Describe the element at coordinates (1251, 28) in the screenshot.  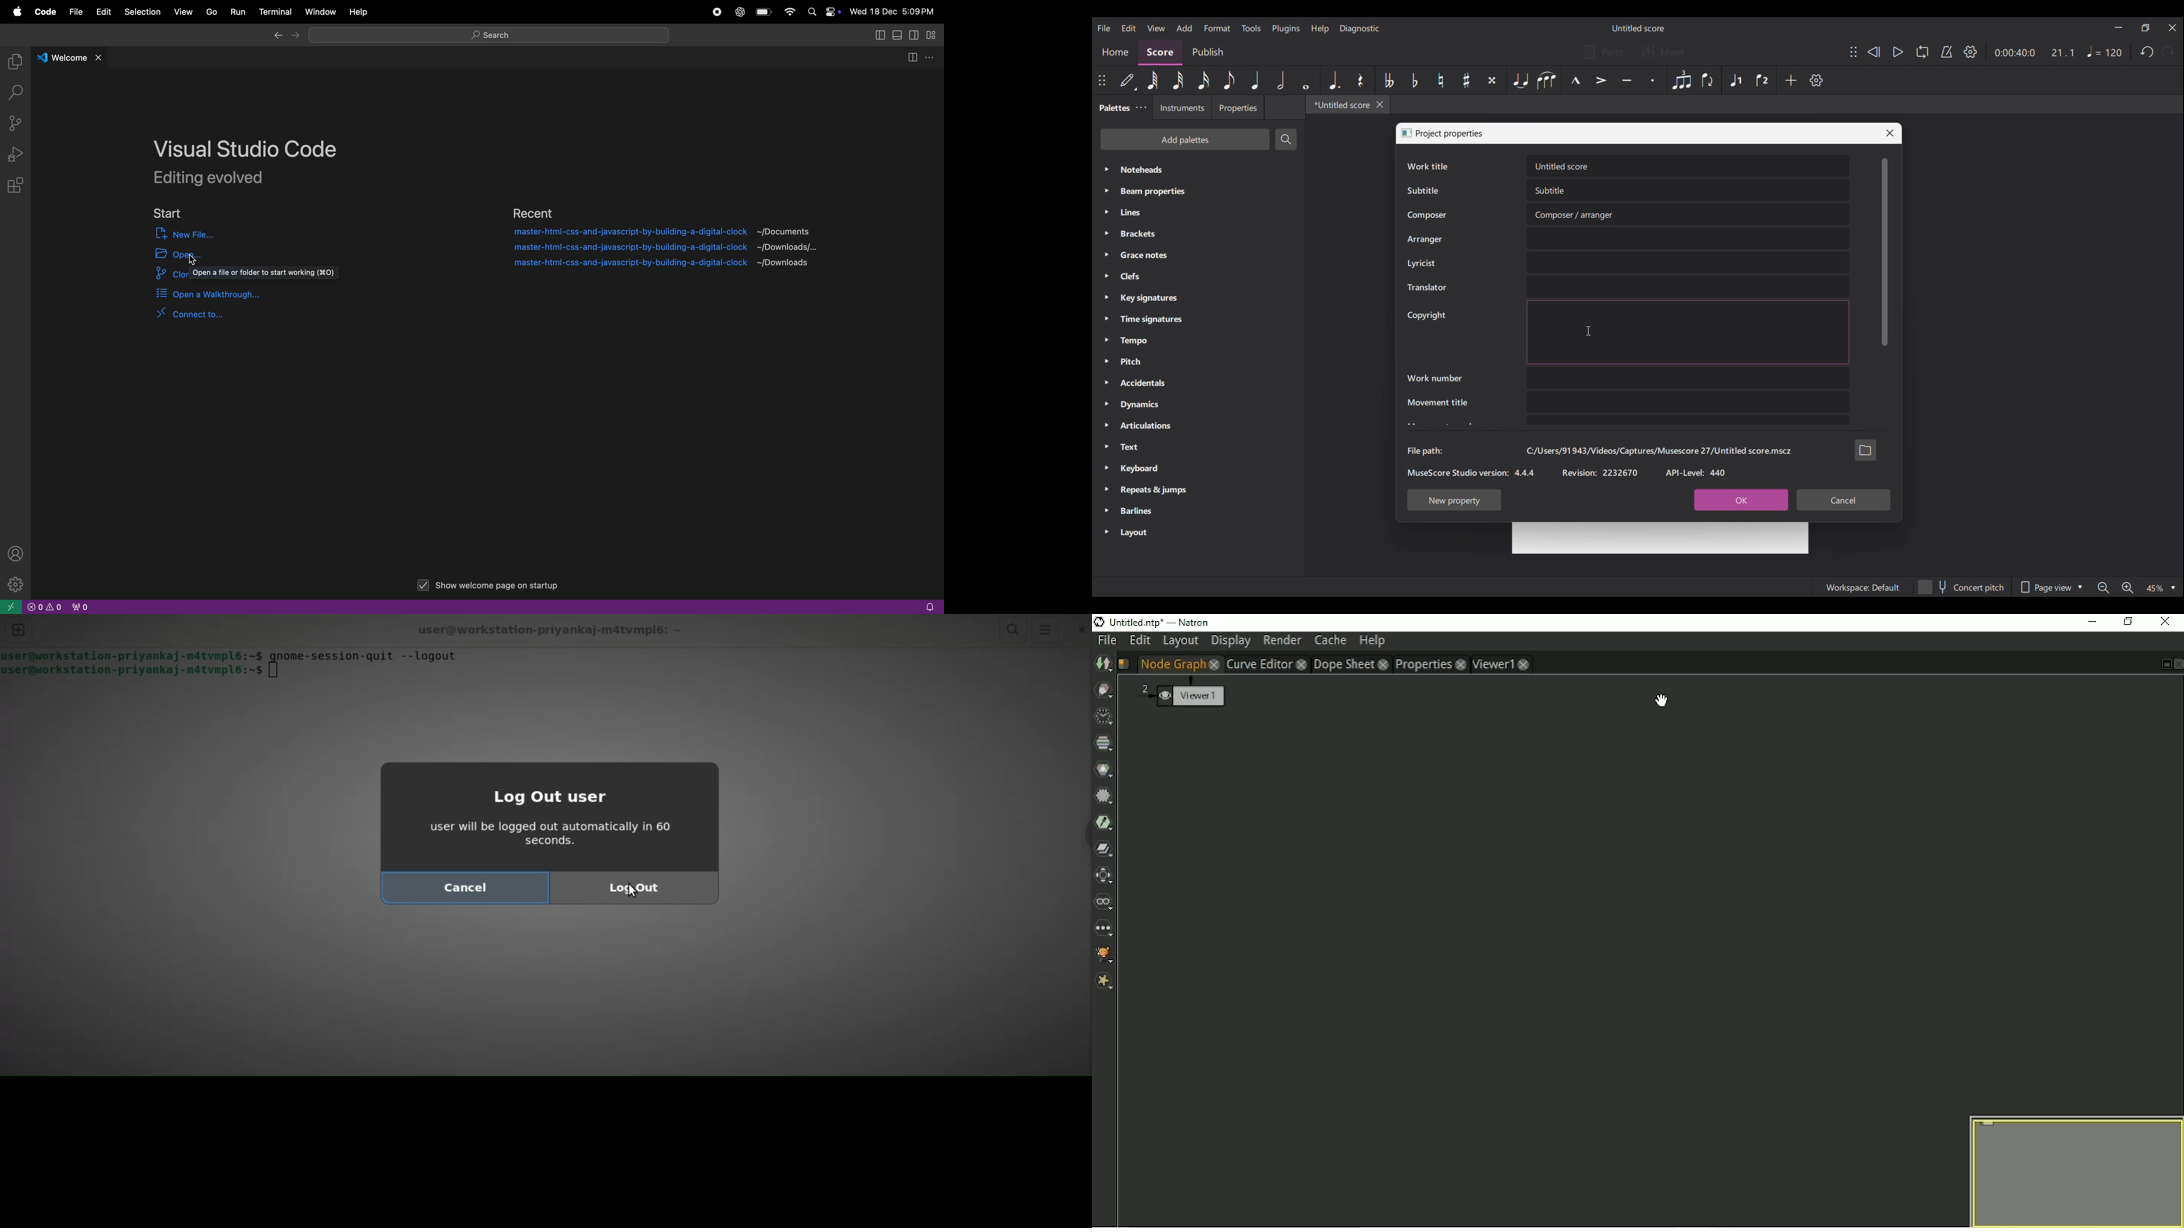
I see `Tools menu` at that location.